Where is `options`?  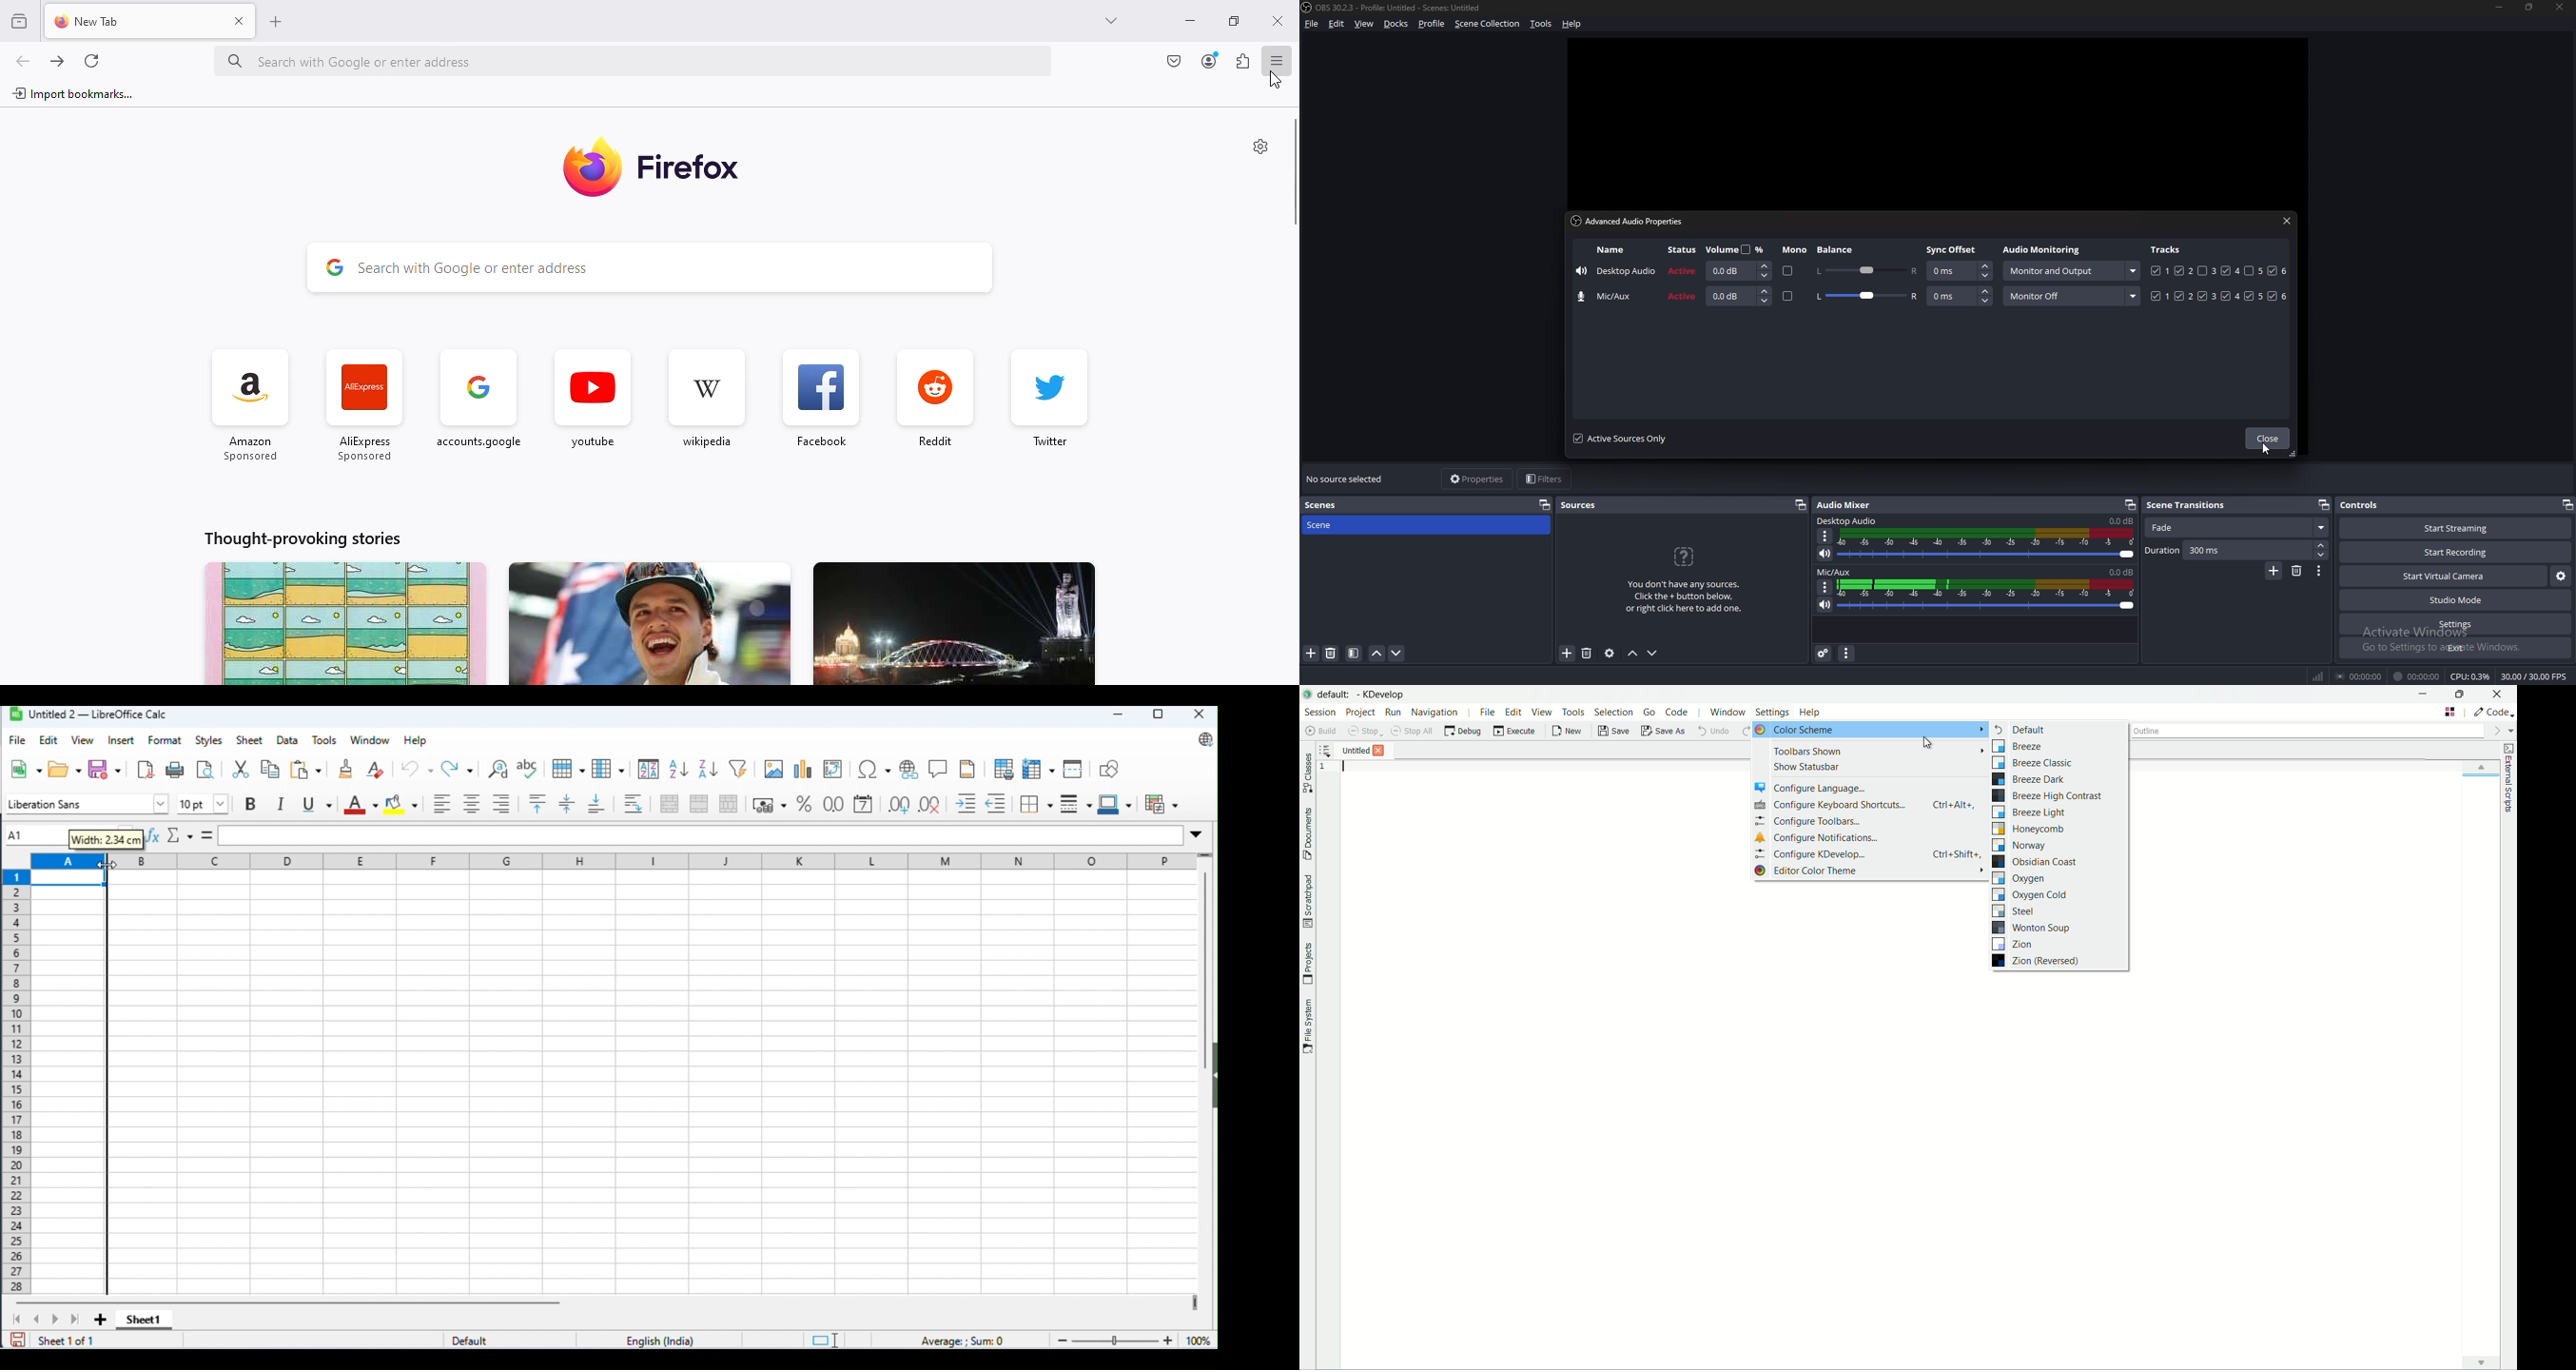
options is located at coordinates (1826, 536).